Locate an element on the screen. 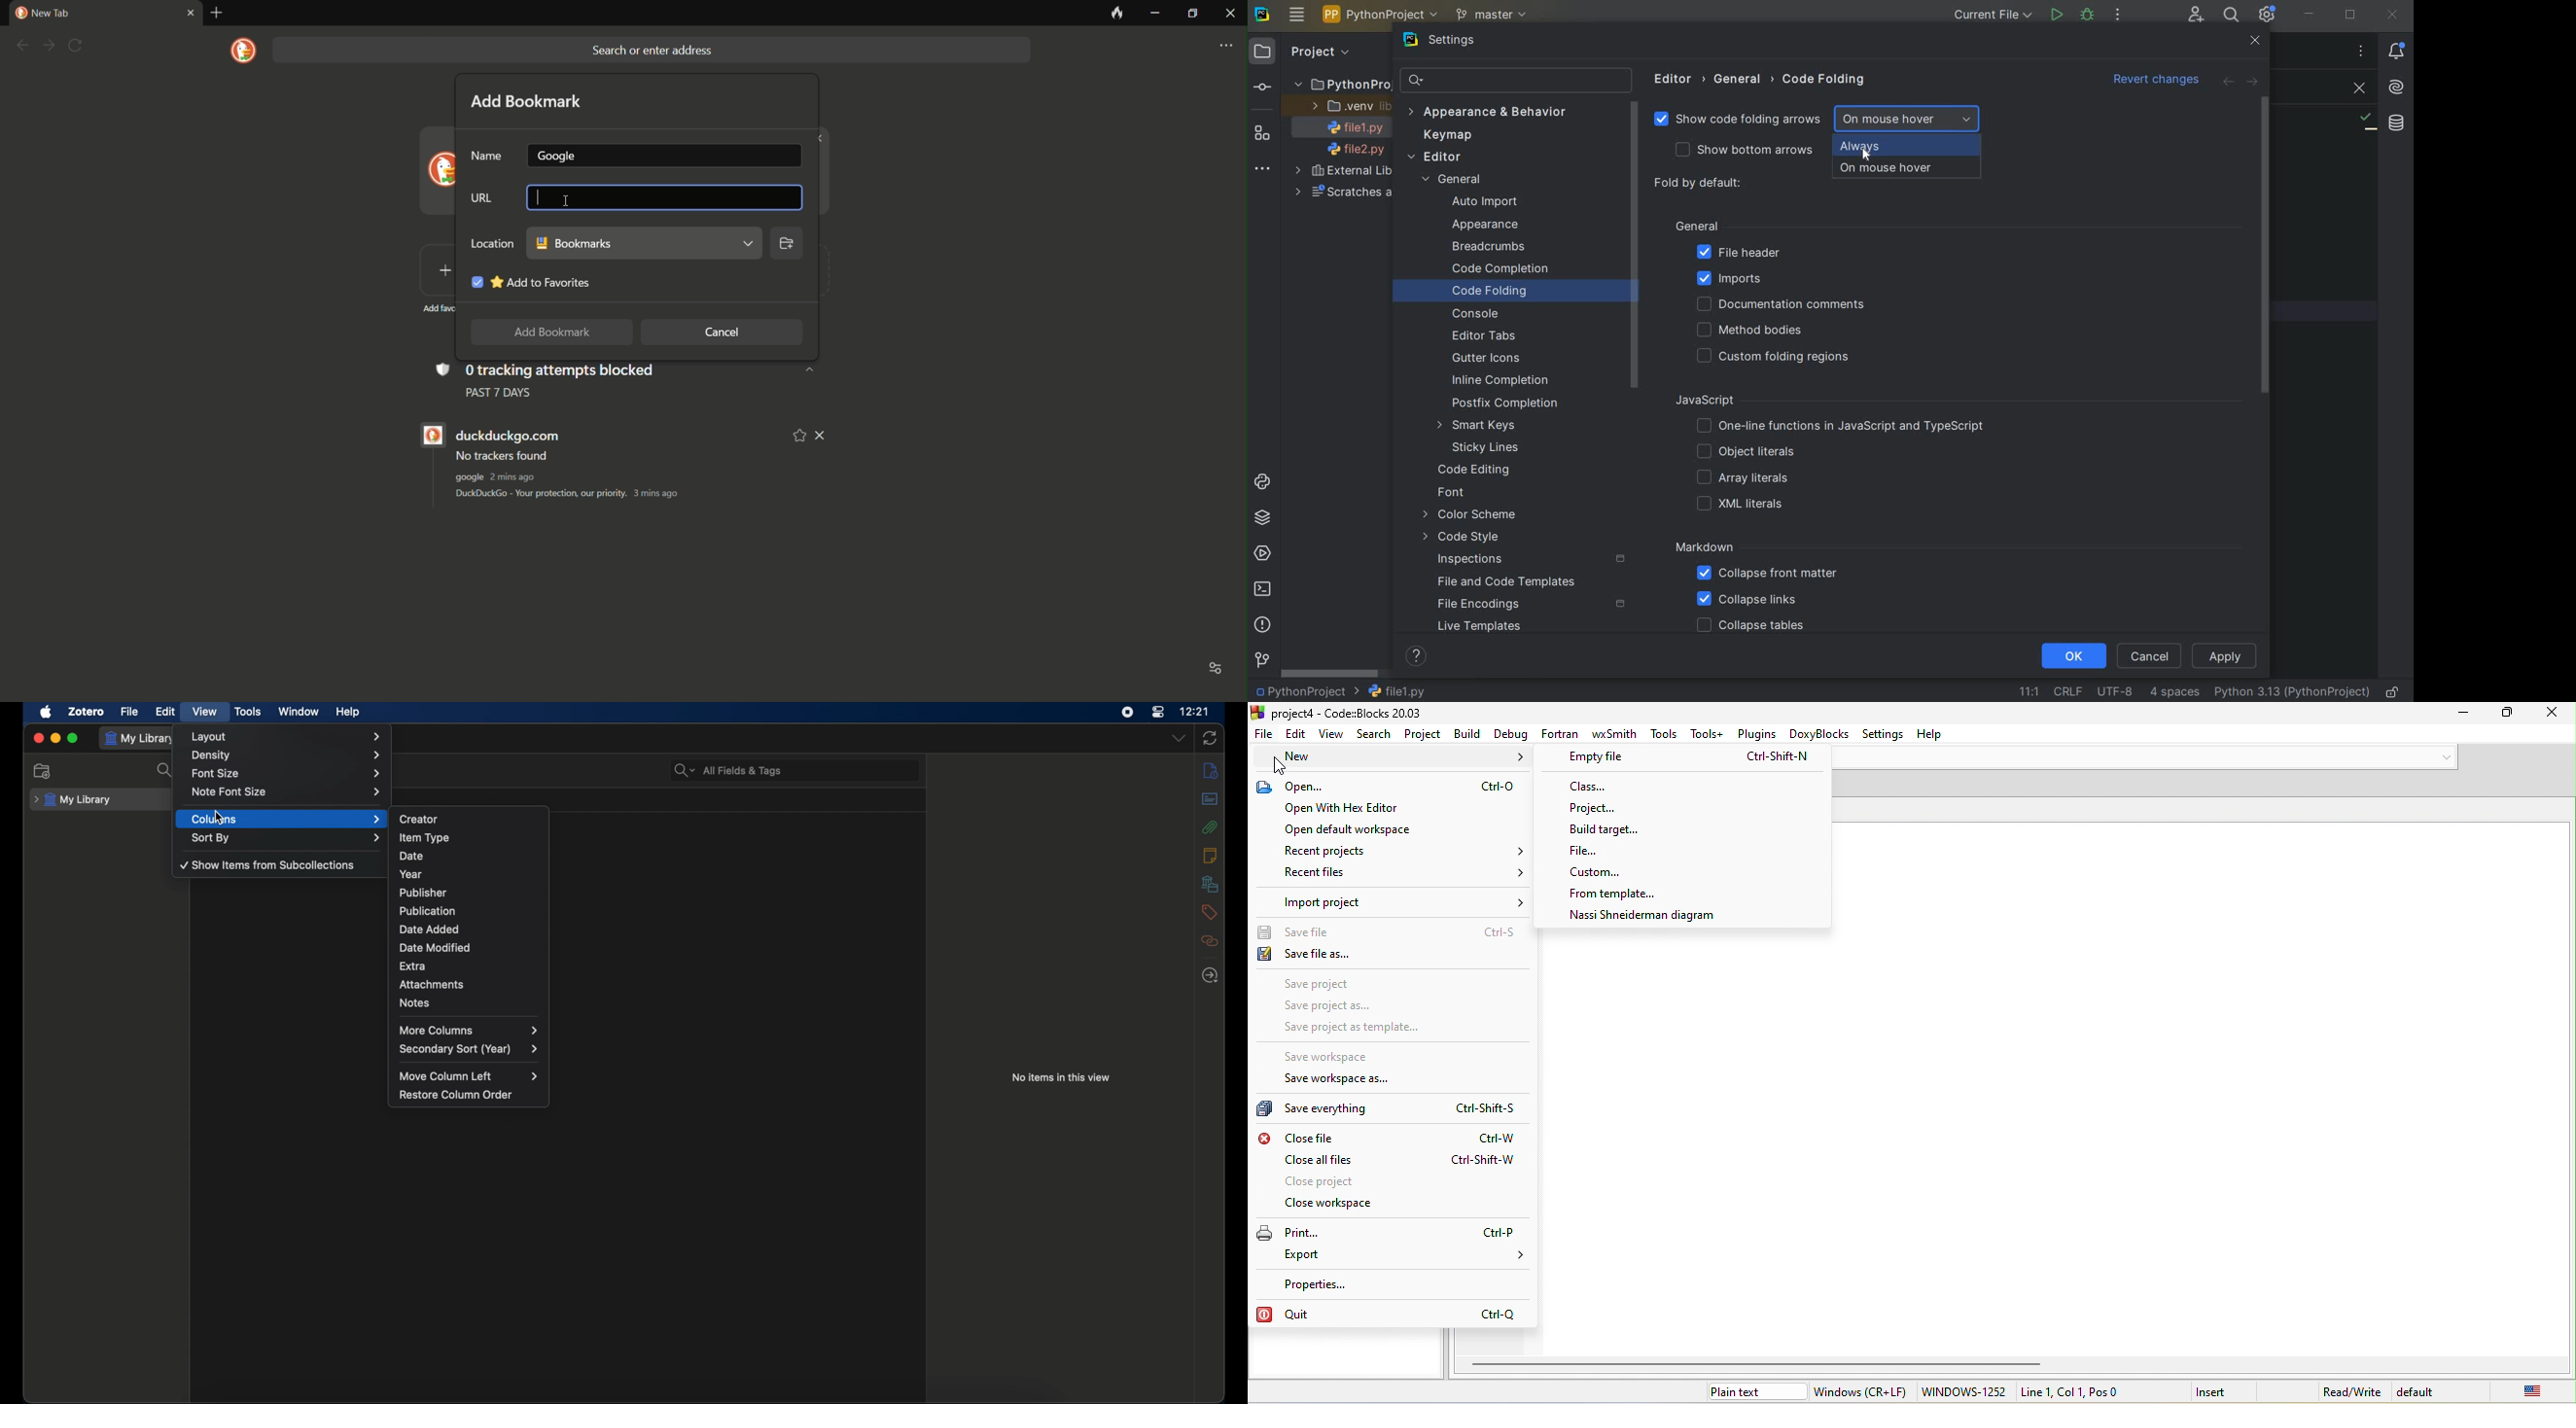  OBJECT LITERALS is located at coordinates (1743, 453).